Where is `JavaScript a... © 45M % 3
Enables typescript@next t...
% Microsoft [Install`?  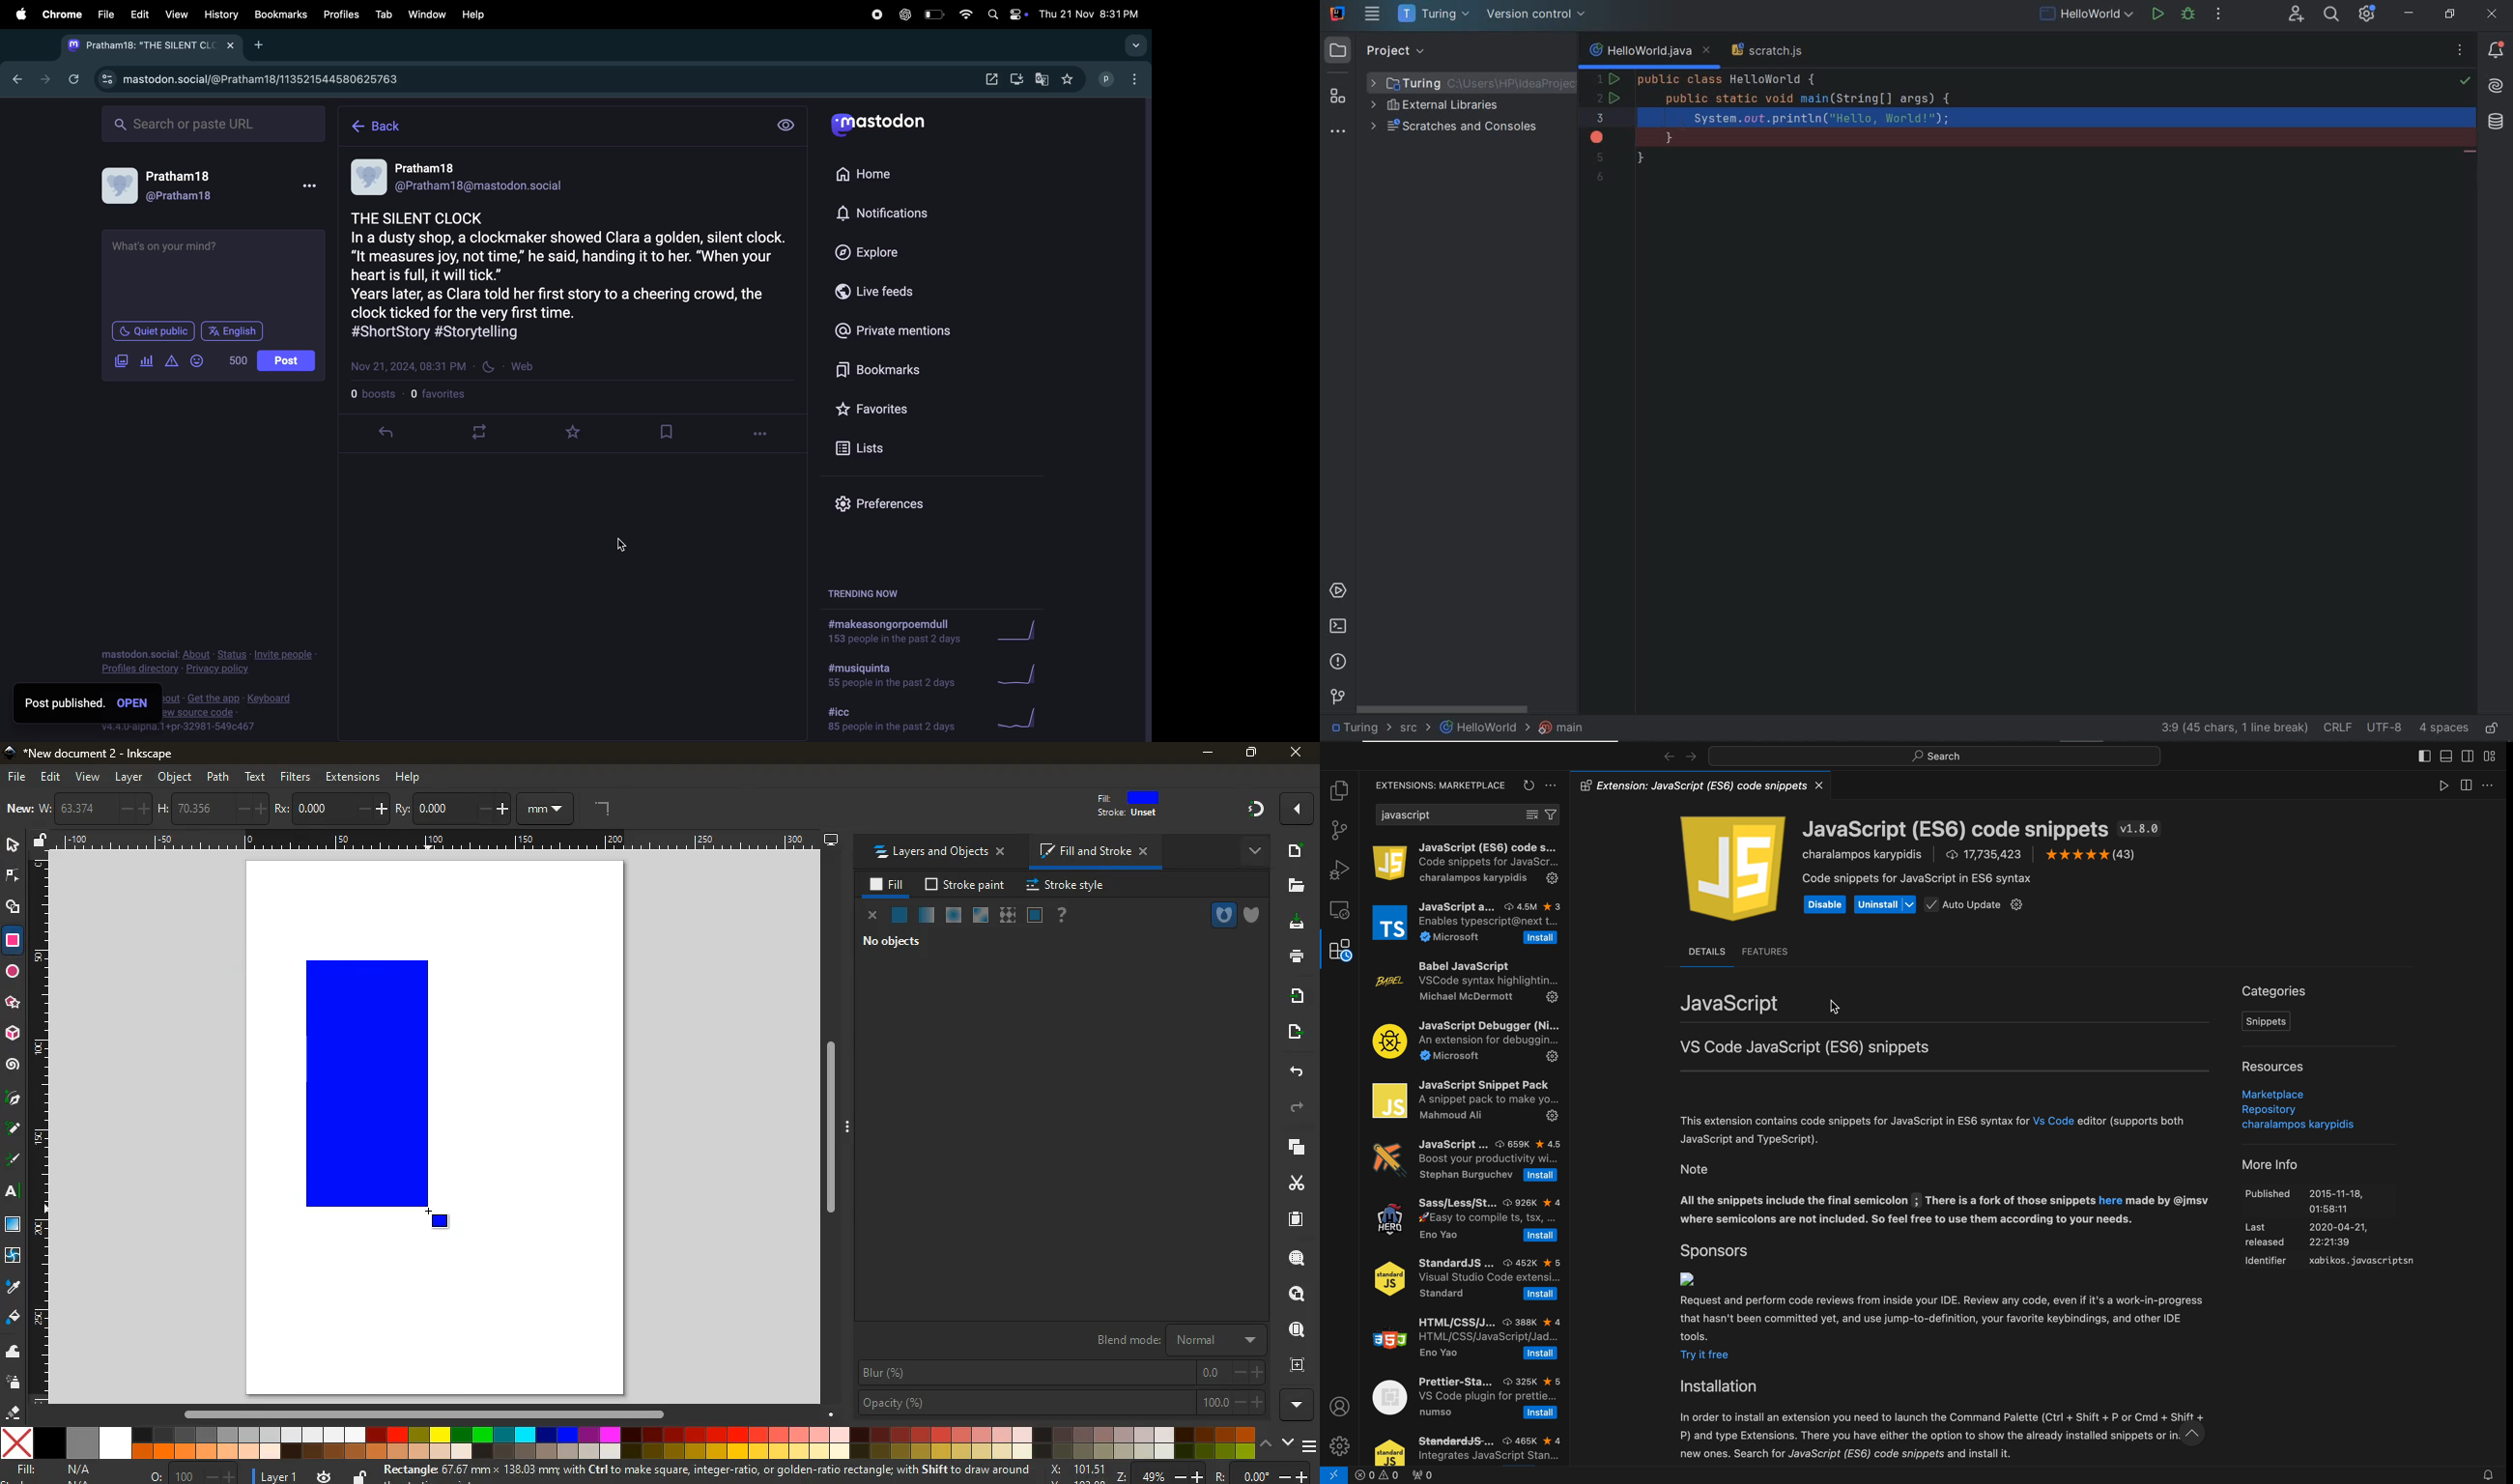 JavaScript a... © 45M % 3
Enables typescript@next t...
% Microsoft [Install is located at coordinates (1465, 918).